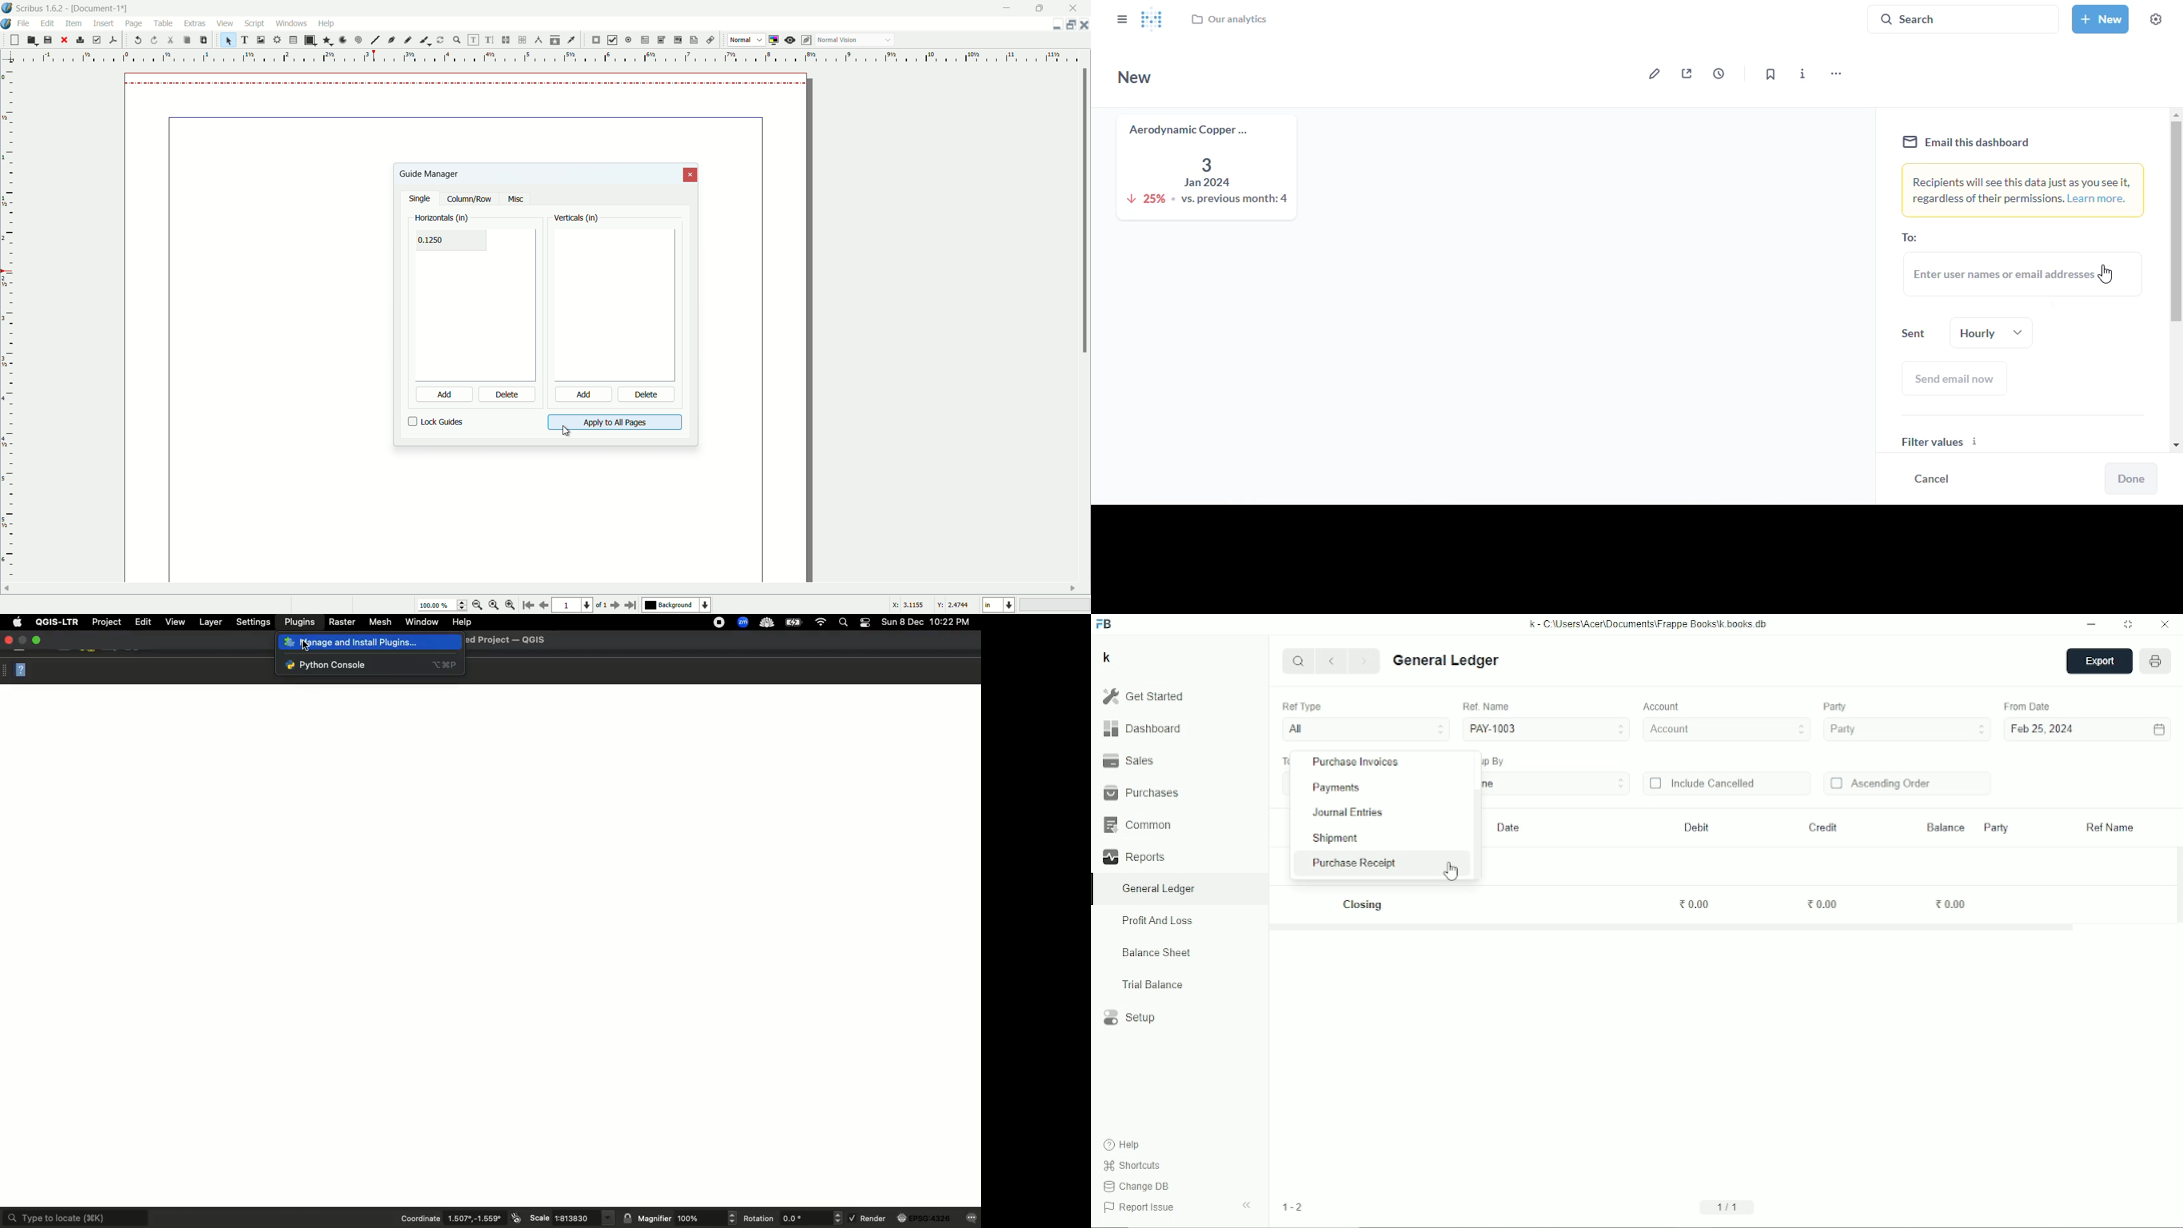 This screenshot has height=1232, width=2184. I want to click on bookmark, so click(1770, 74).